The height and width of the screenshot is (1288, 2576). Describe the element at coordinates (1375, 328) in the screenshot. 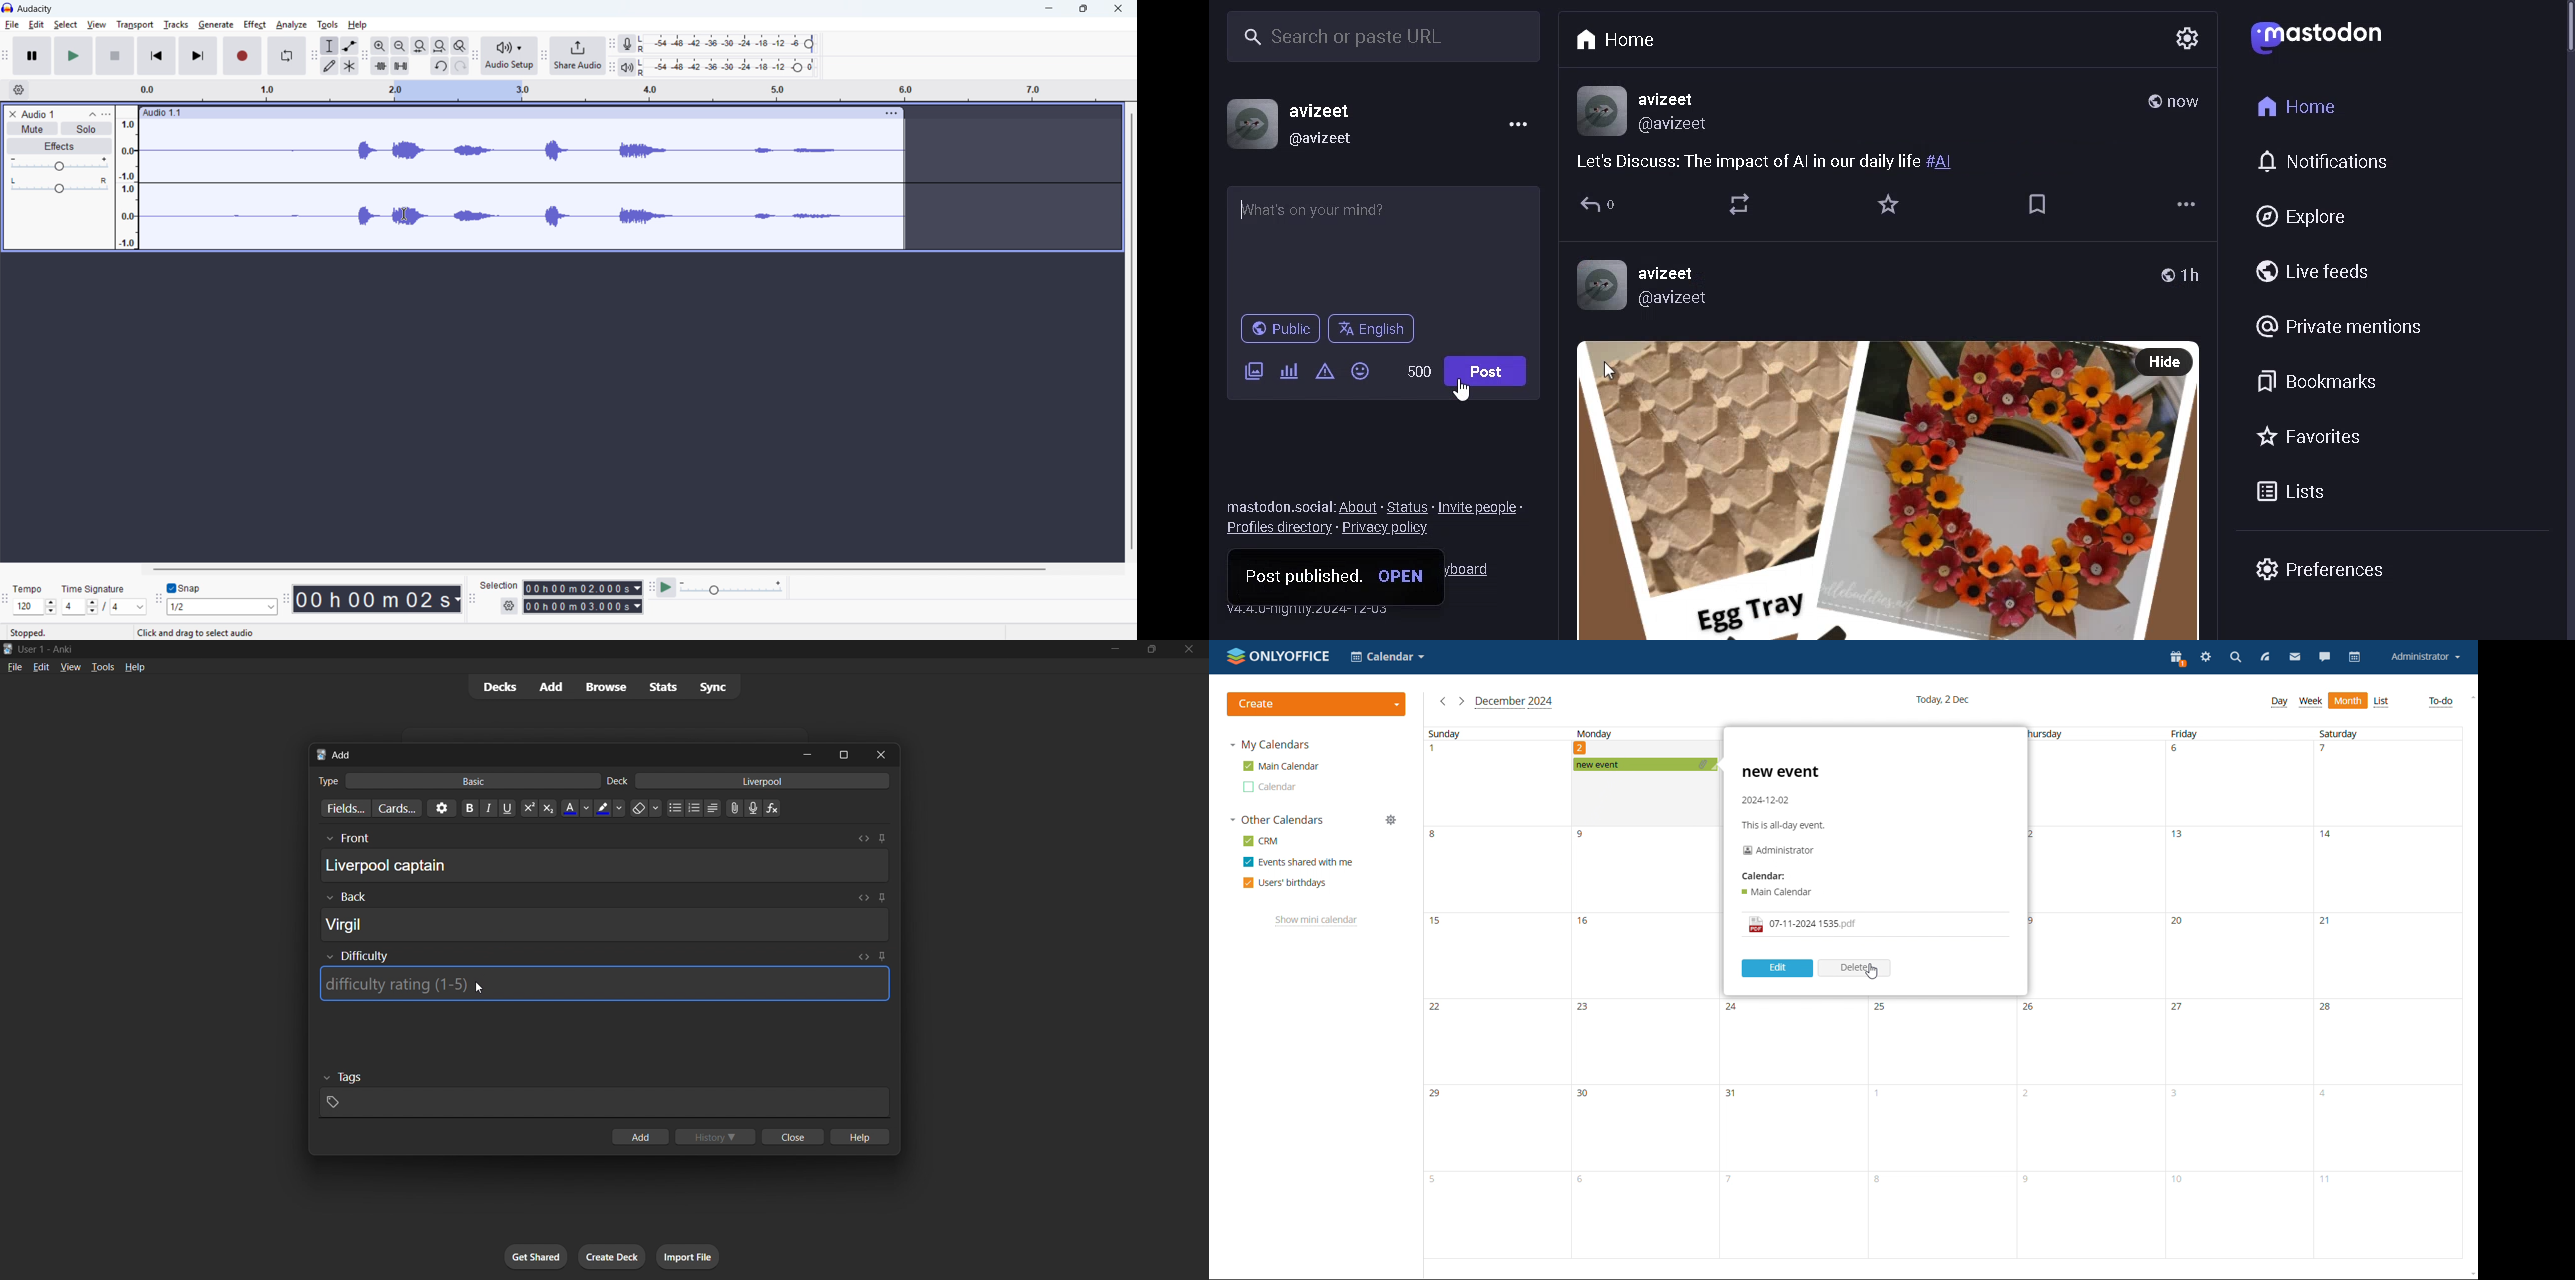

I see `LANGUAGE` at that location.